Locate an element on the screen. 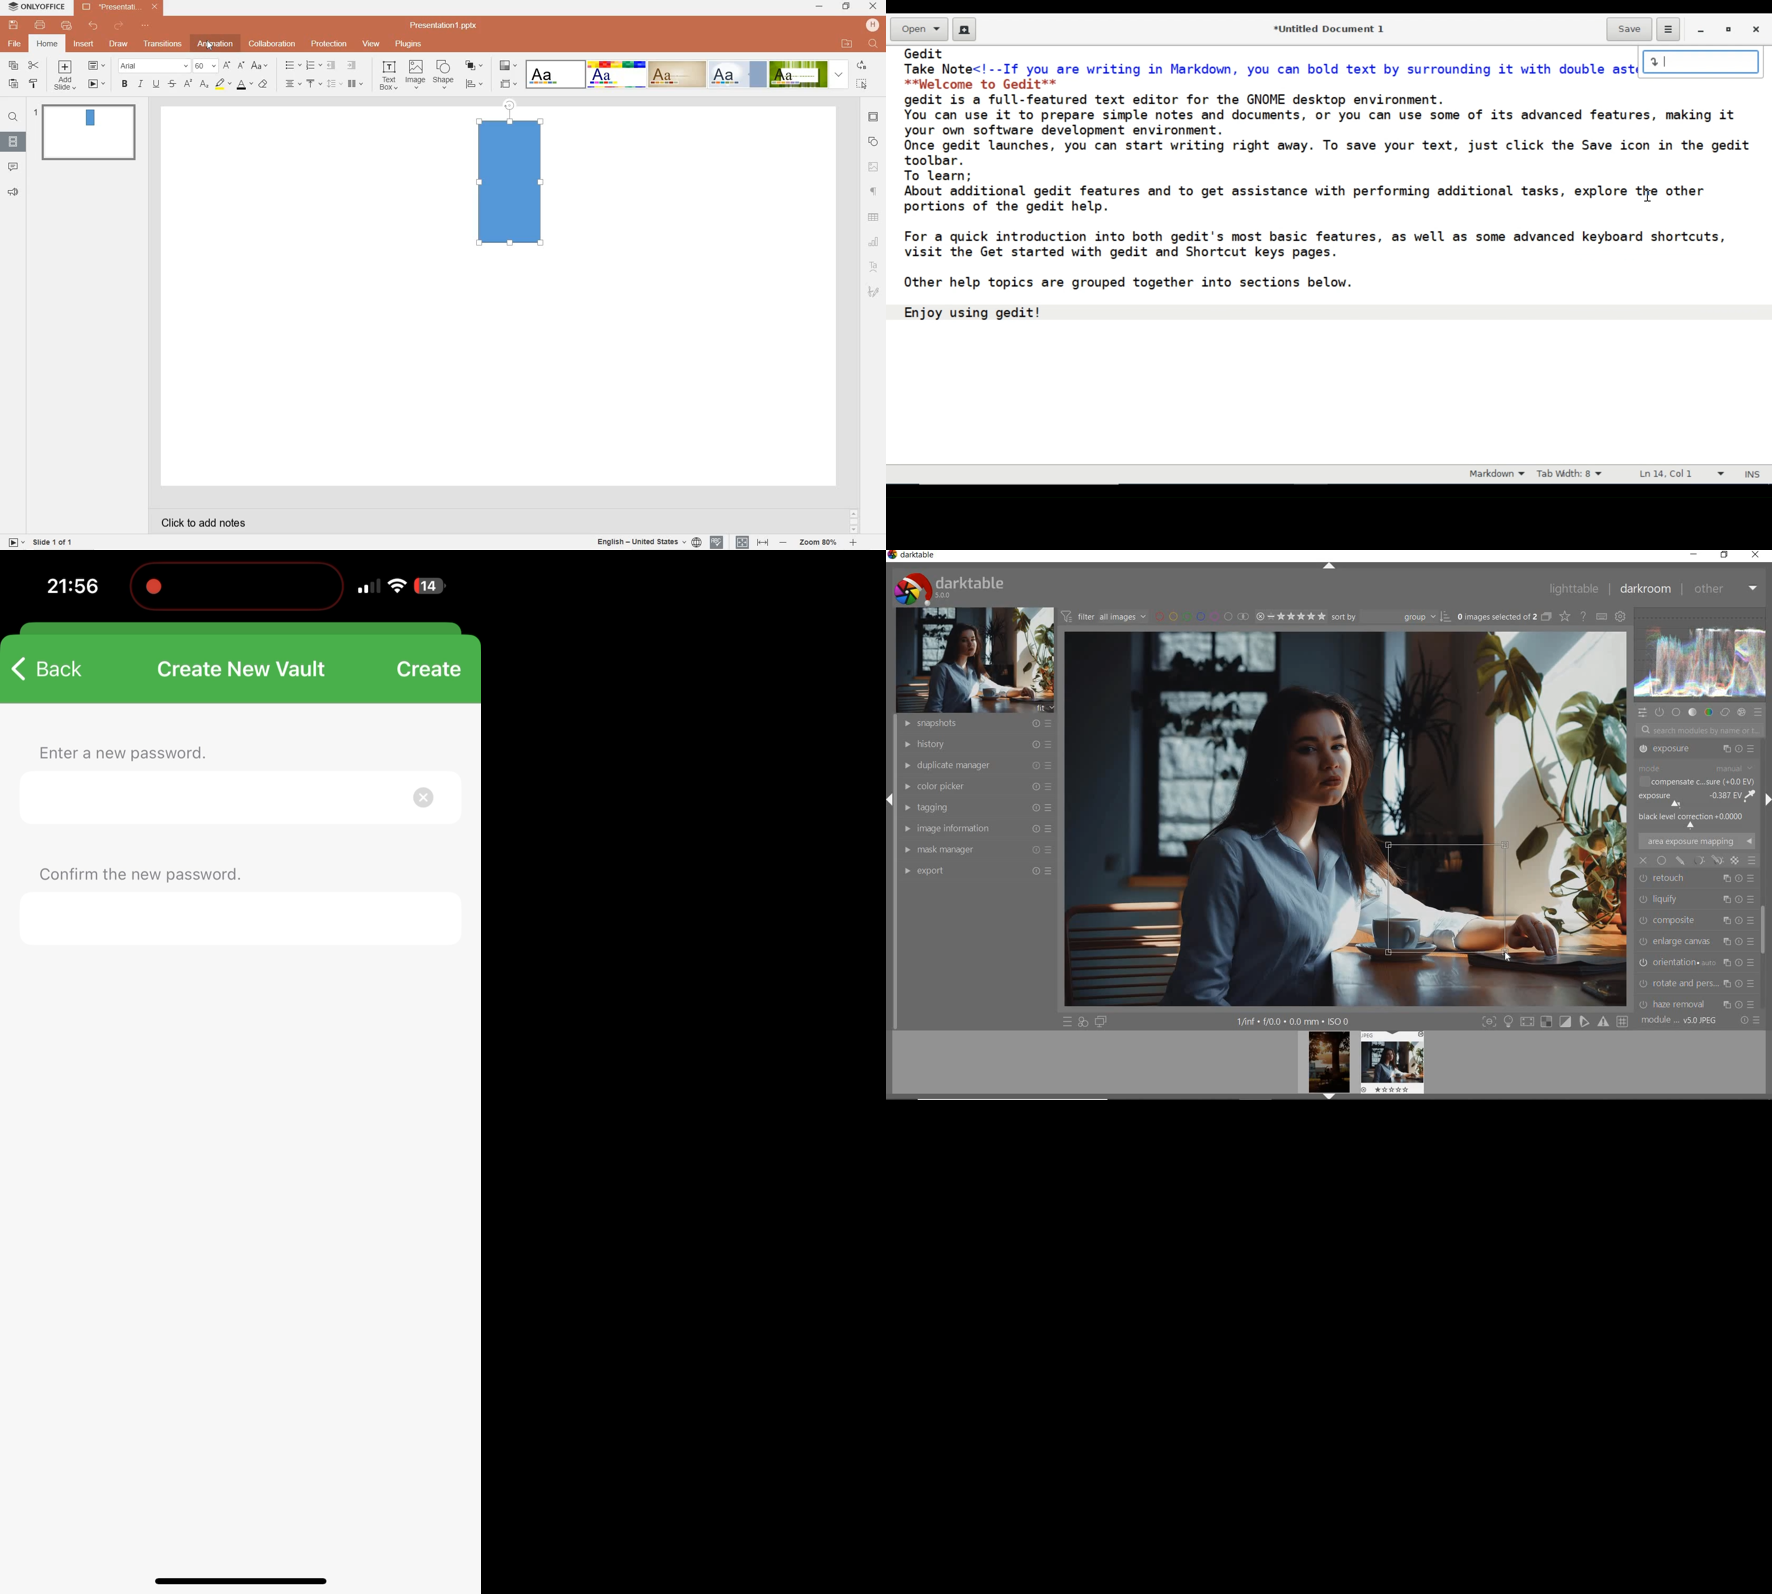 The image size is (1792, 1596). align shape is located at coordinates (474, 84).